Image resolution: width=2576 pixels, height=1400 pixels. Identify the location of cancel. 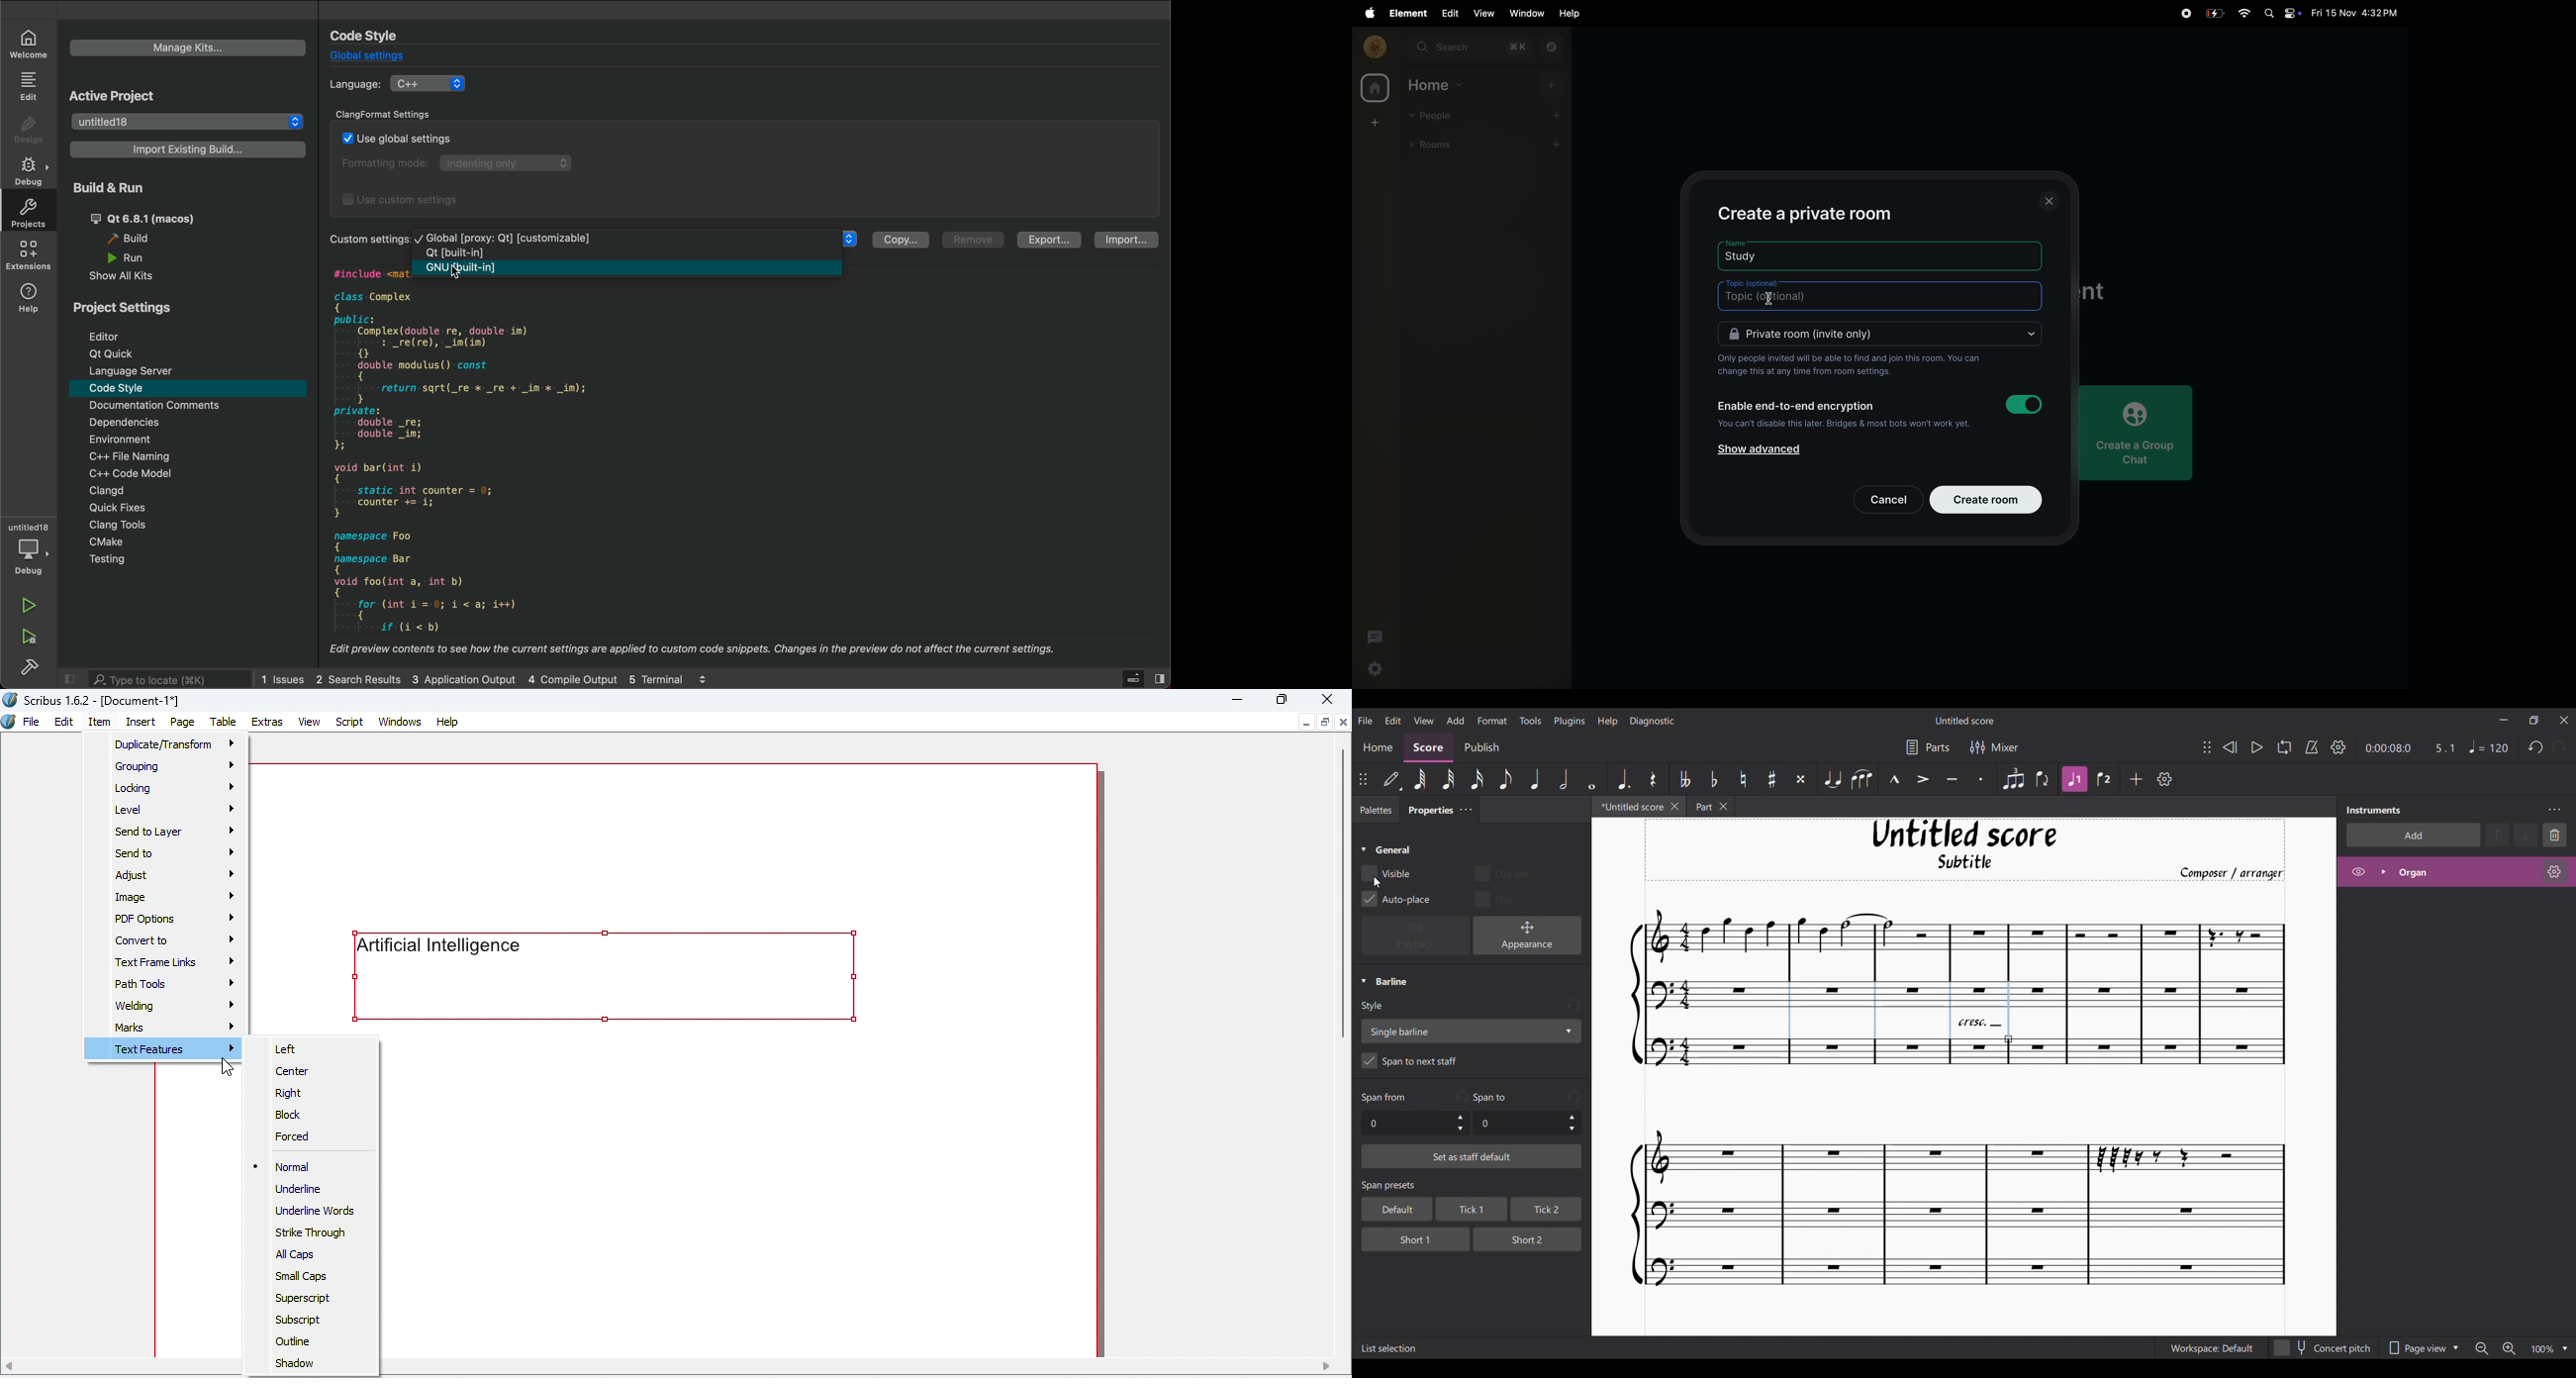
(1881, 497).